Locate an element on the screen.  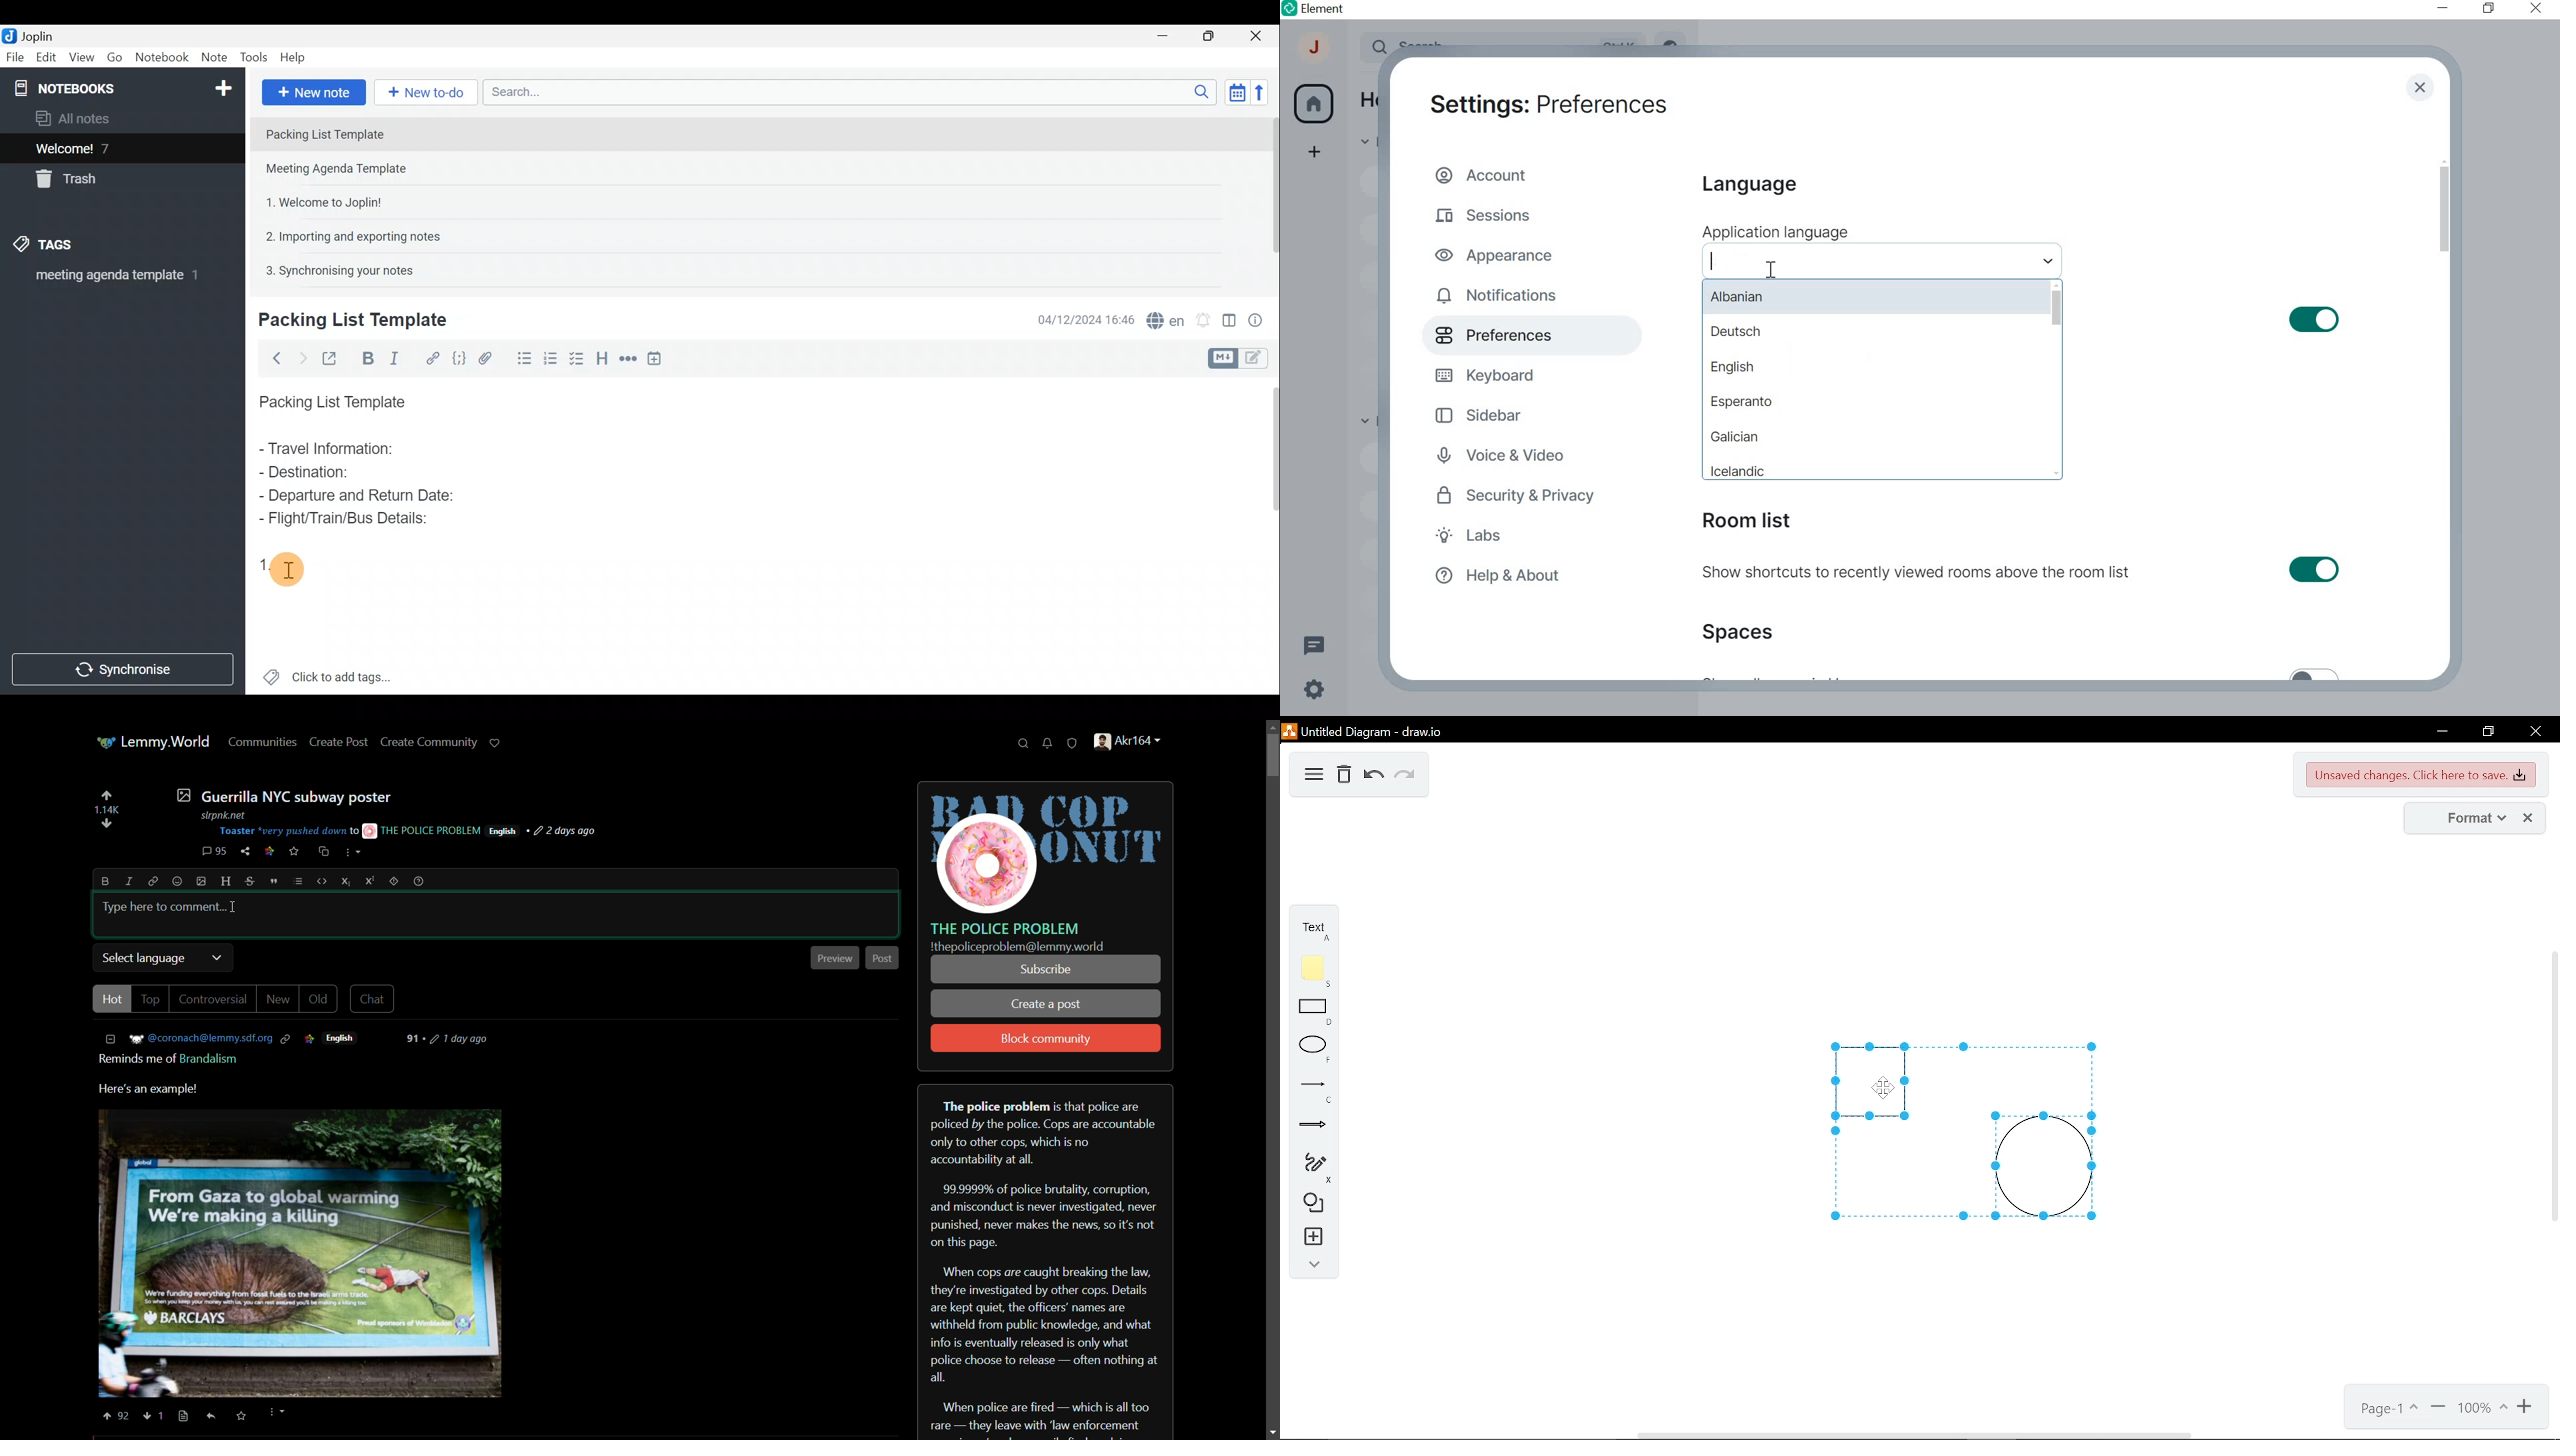
SETTINGS: PREFERENCES is located at coordinates (1548, 102).